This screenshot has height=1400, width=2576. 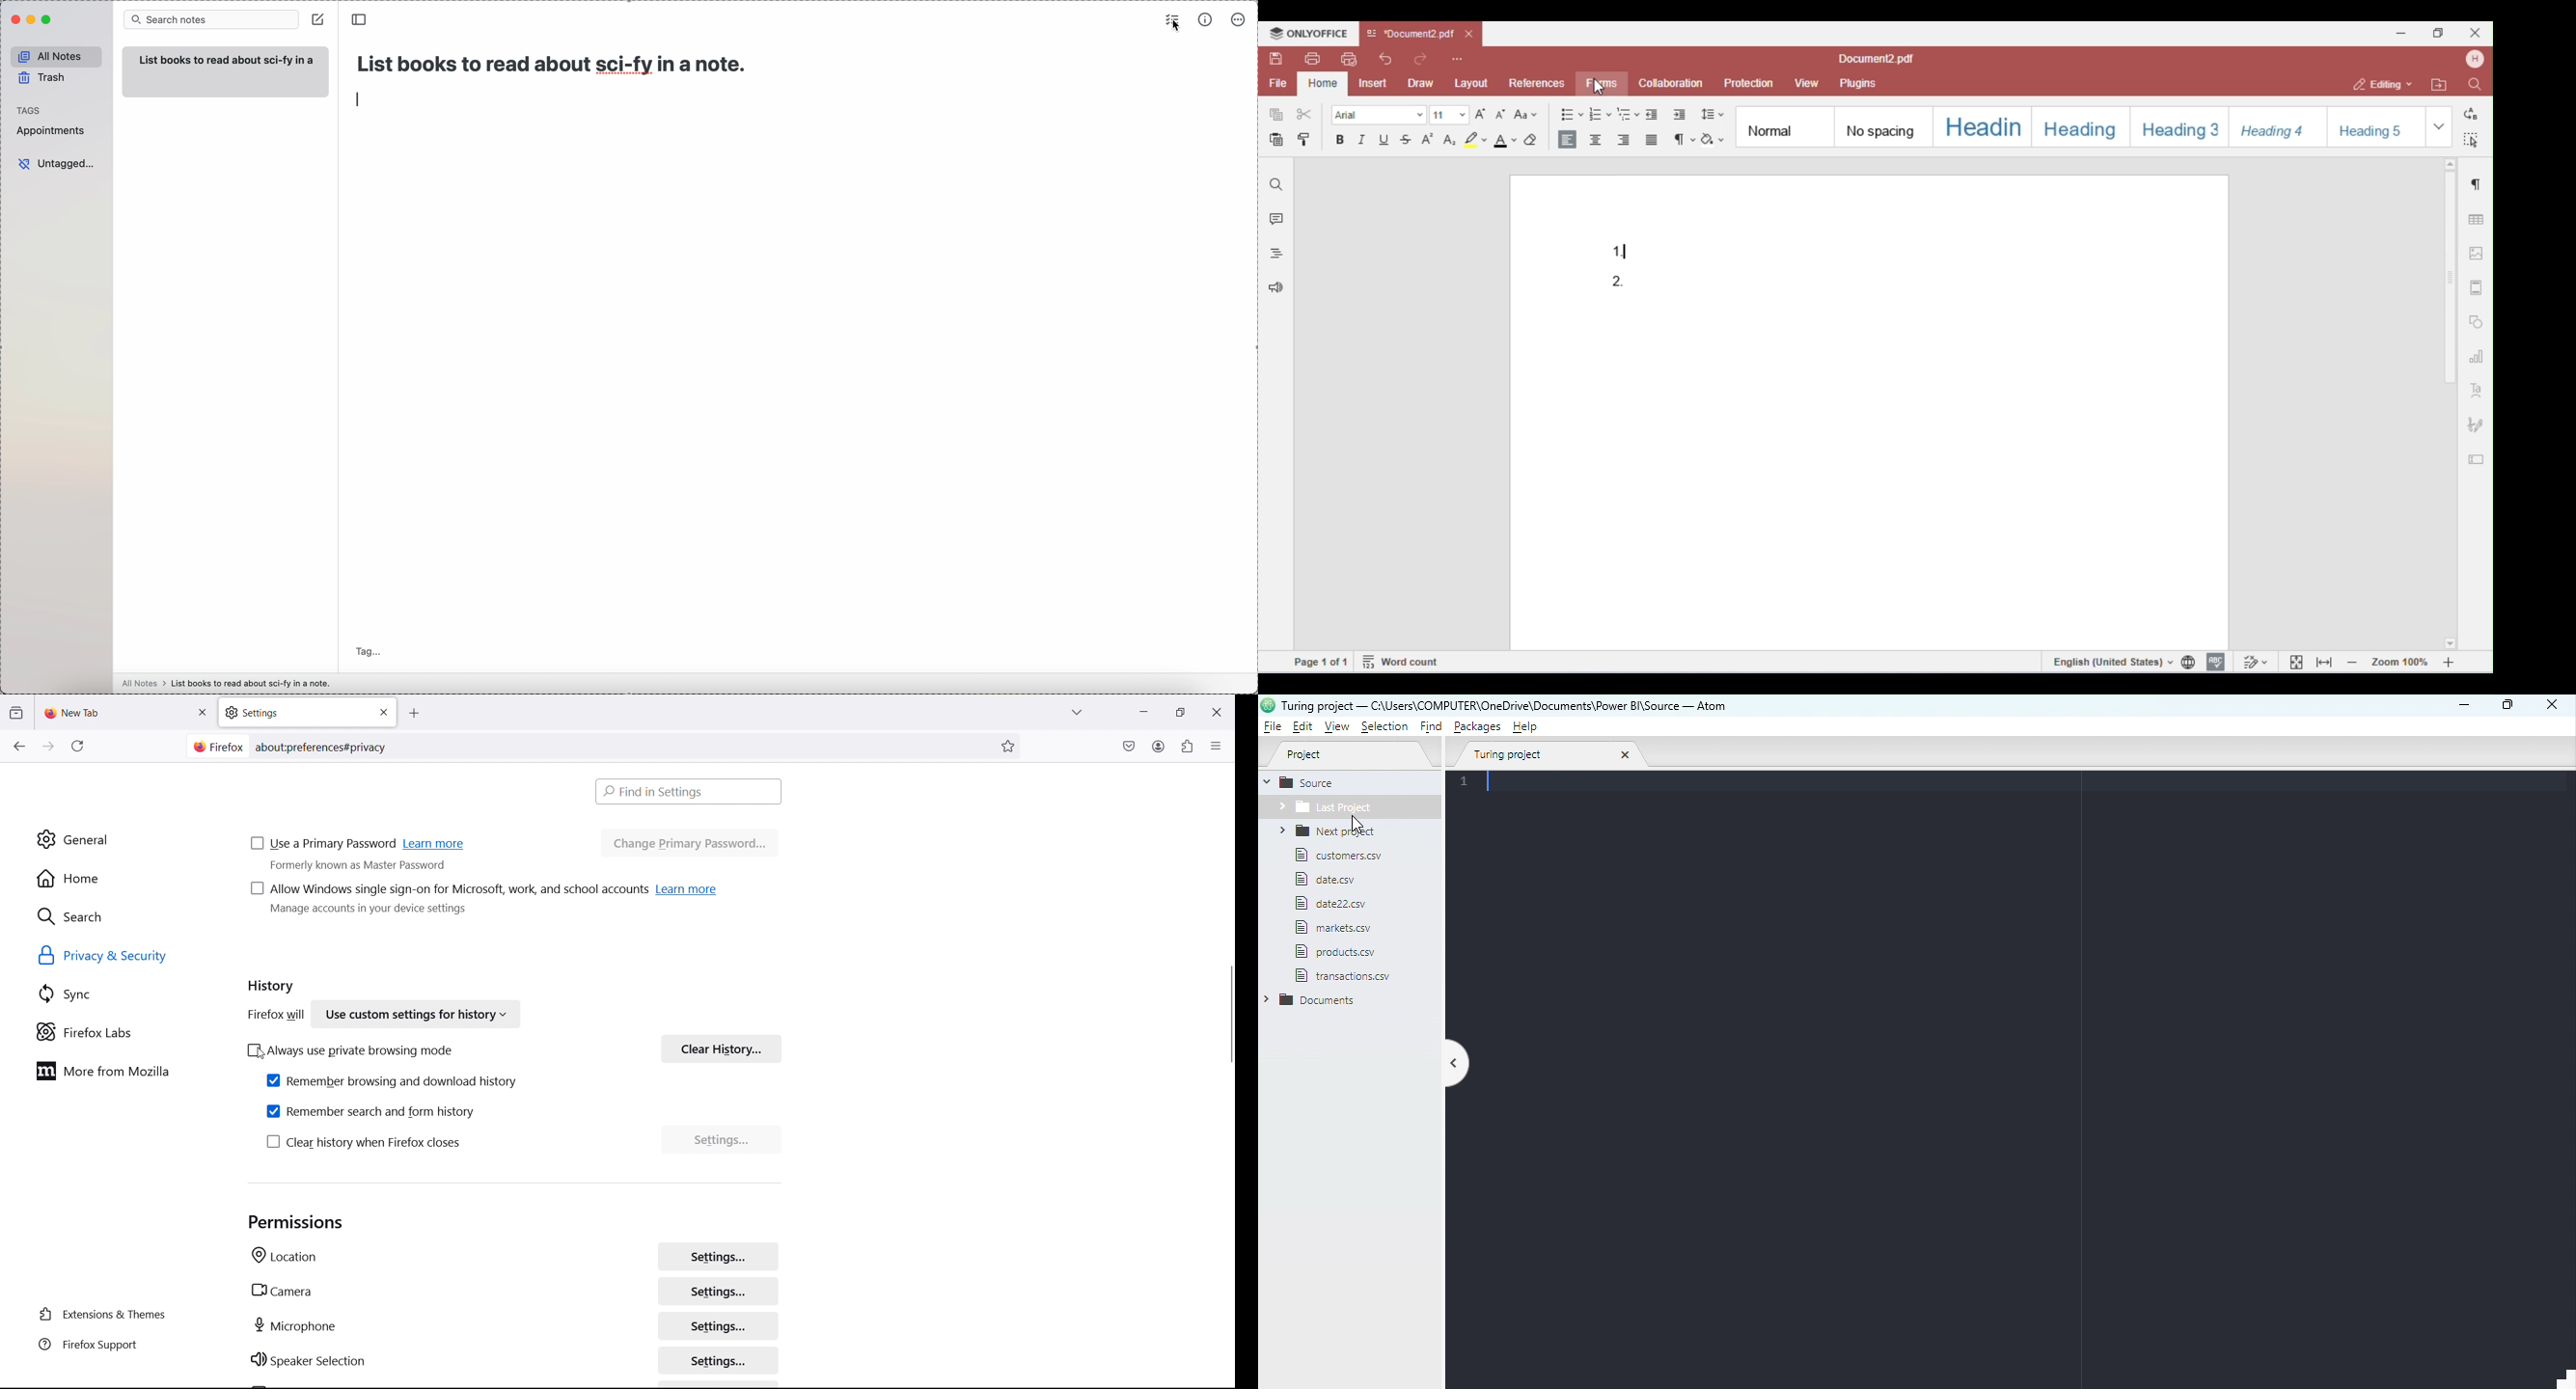 What do you see at coordinates (307, 712) in the screenshot?
I see `settings tab` at bounding box center [307, 712].